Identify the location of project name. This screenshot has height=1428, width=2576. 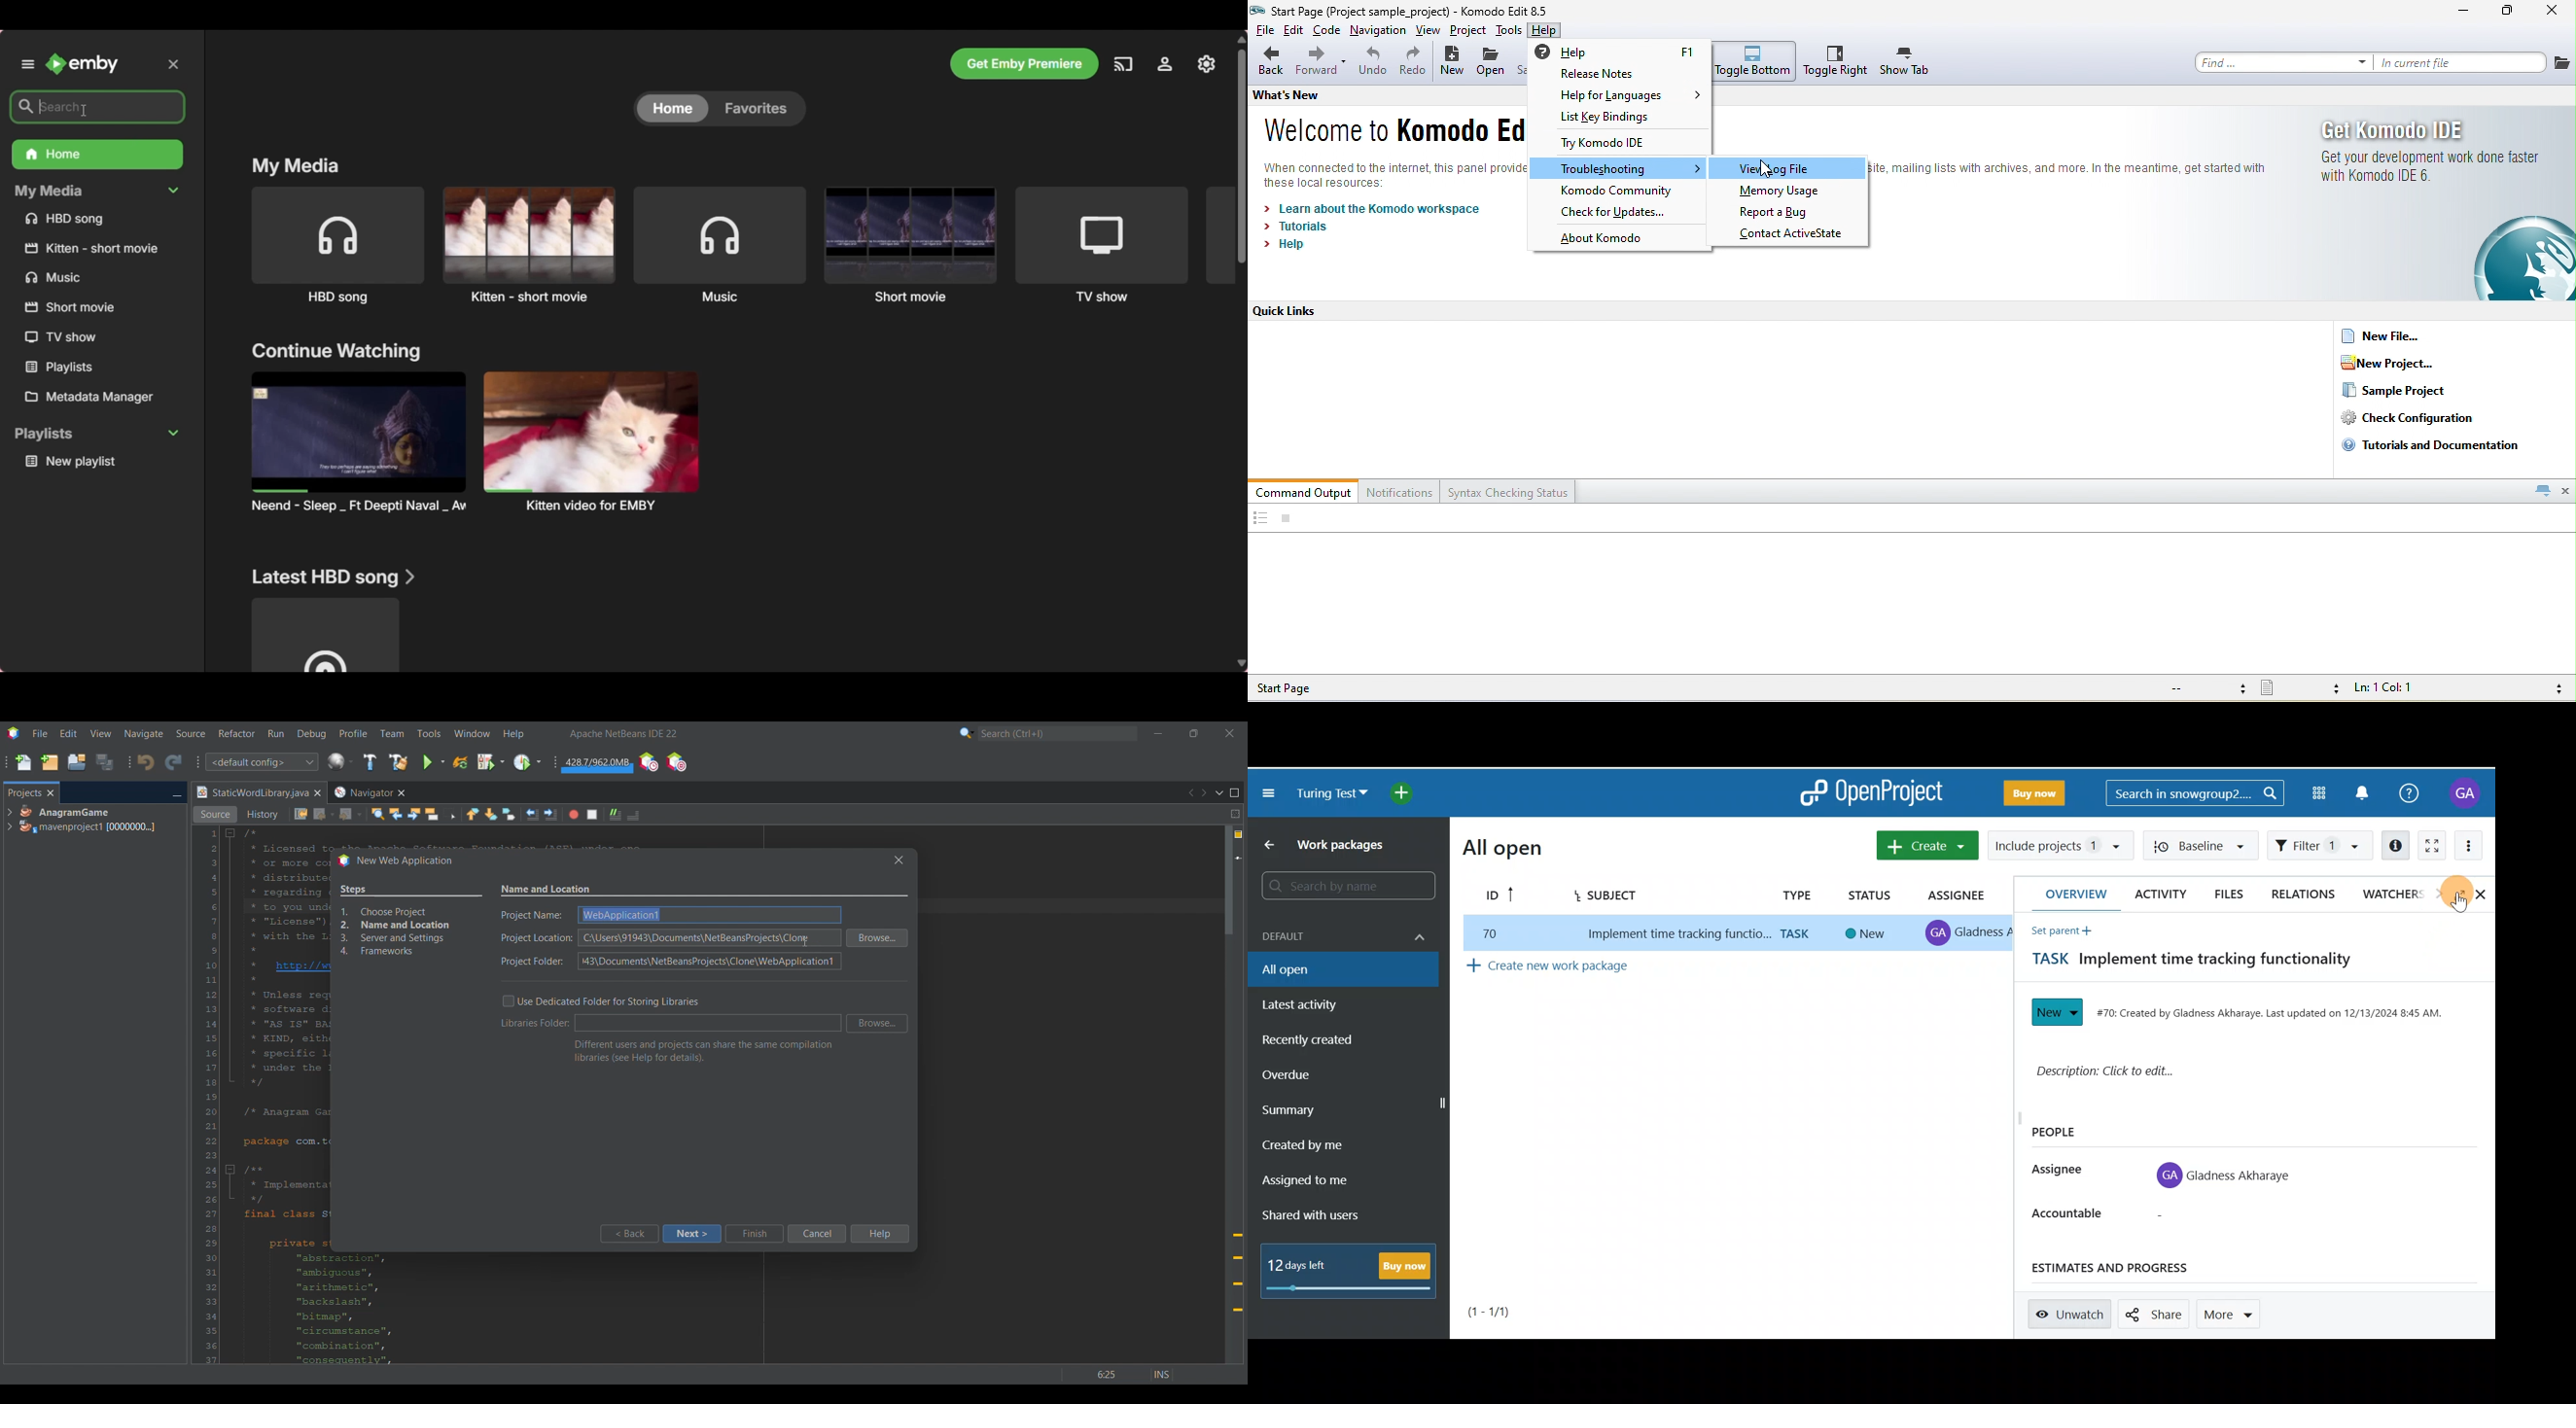
(1361, 10).